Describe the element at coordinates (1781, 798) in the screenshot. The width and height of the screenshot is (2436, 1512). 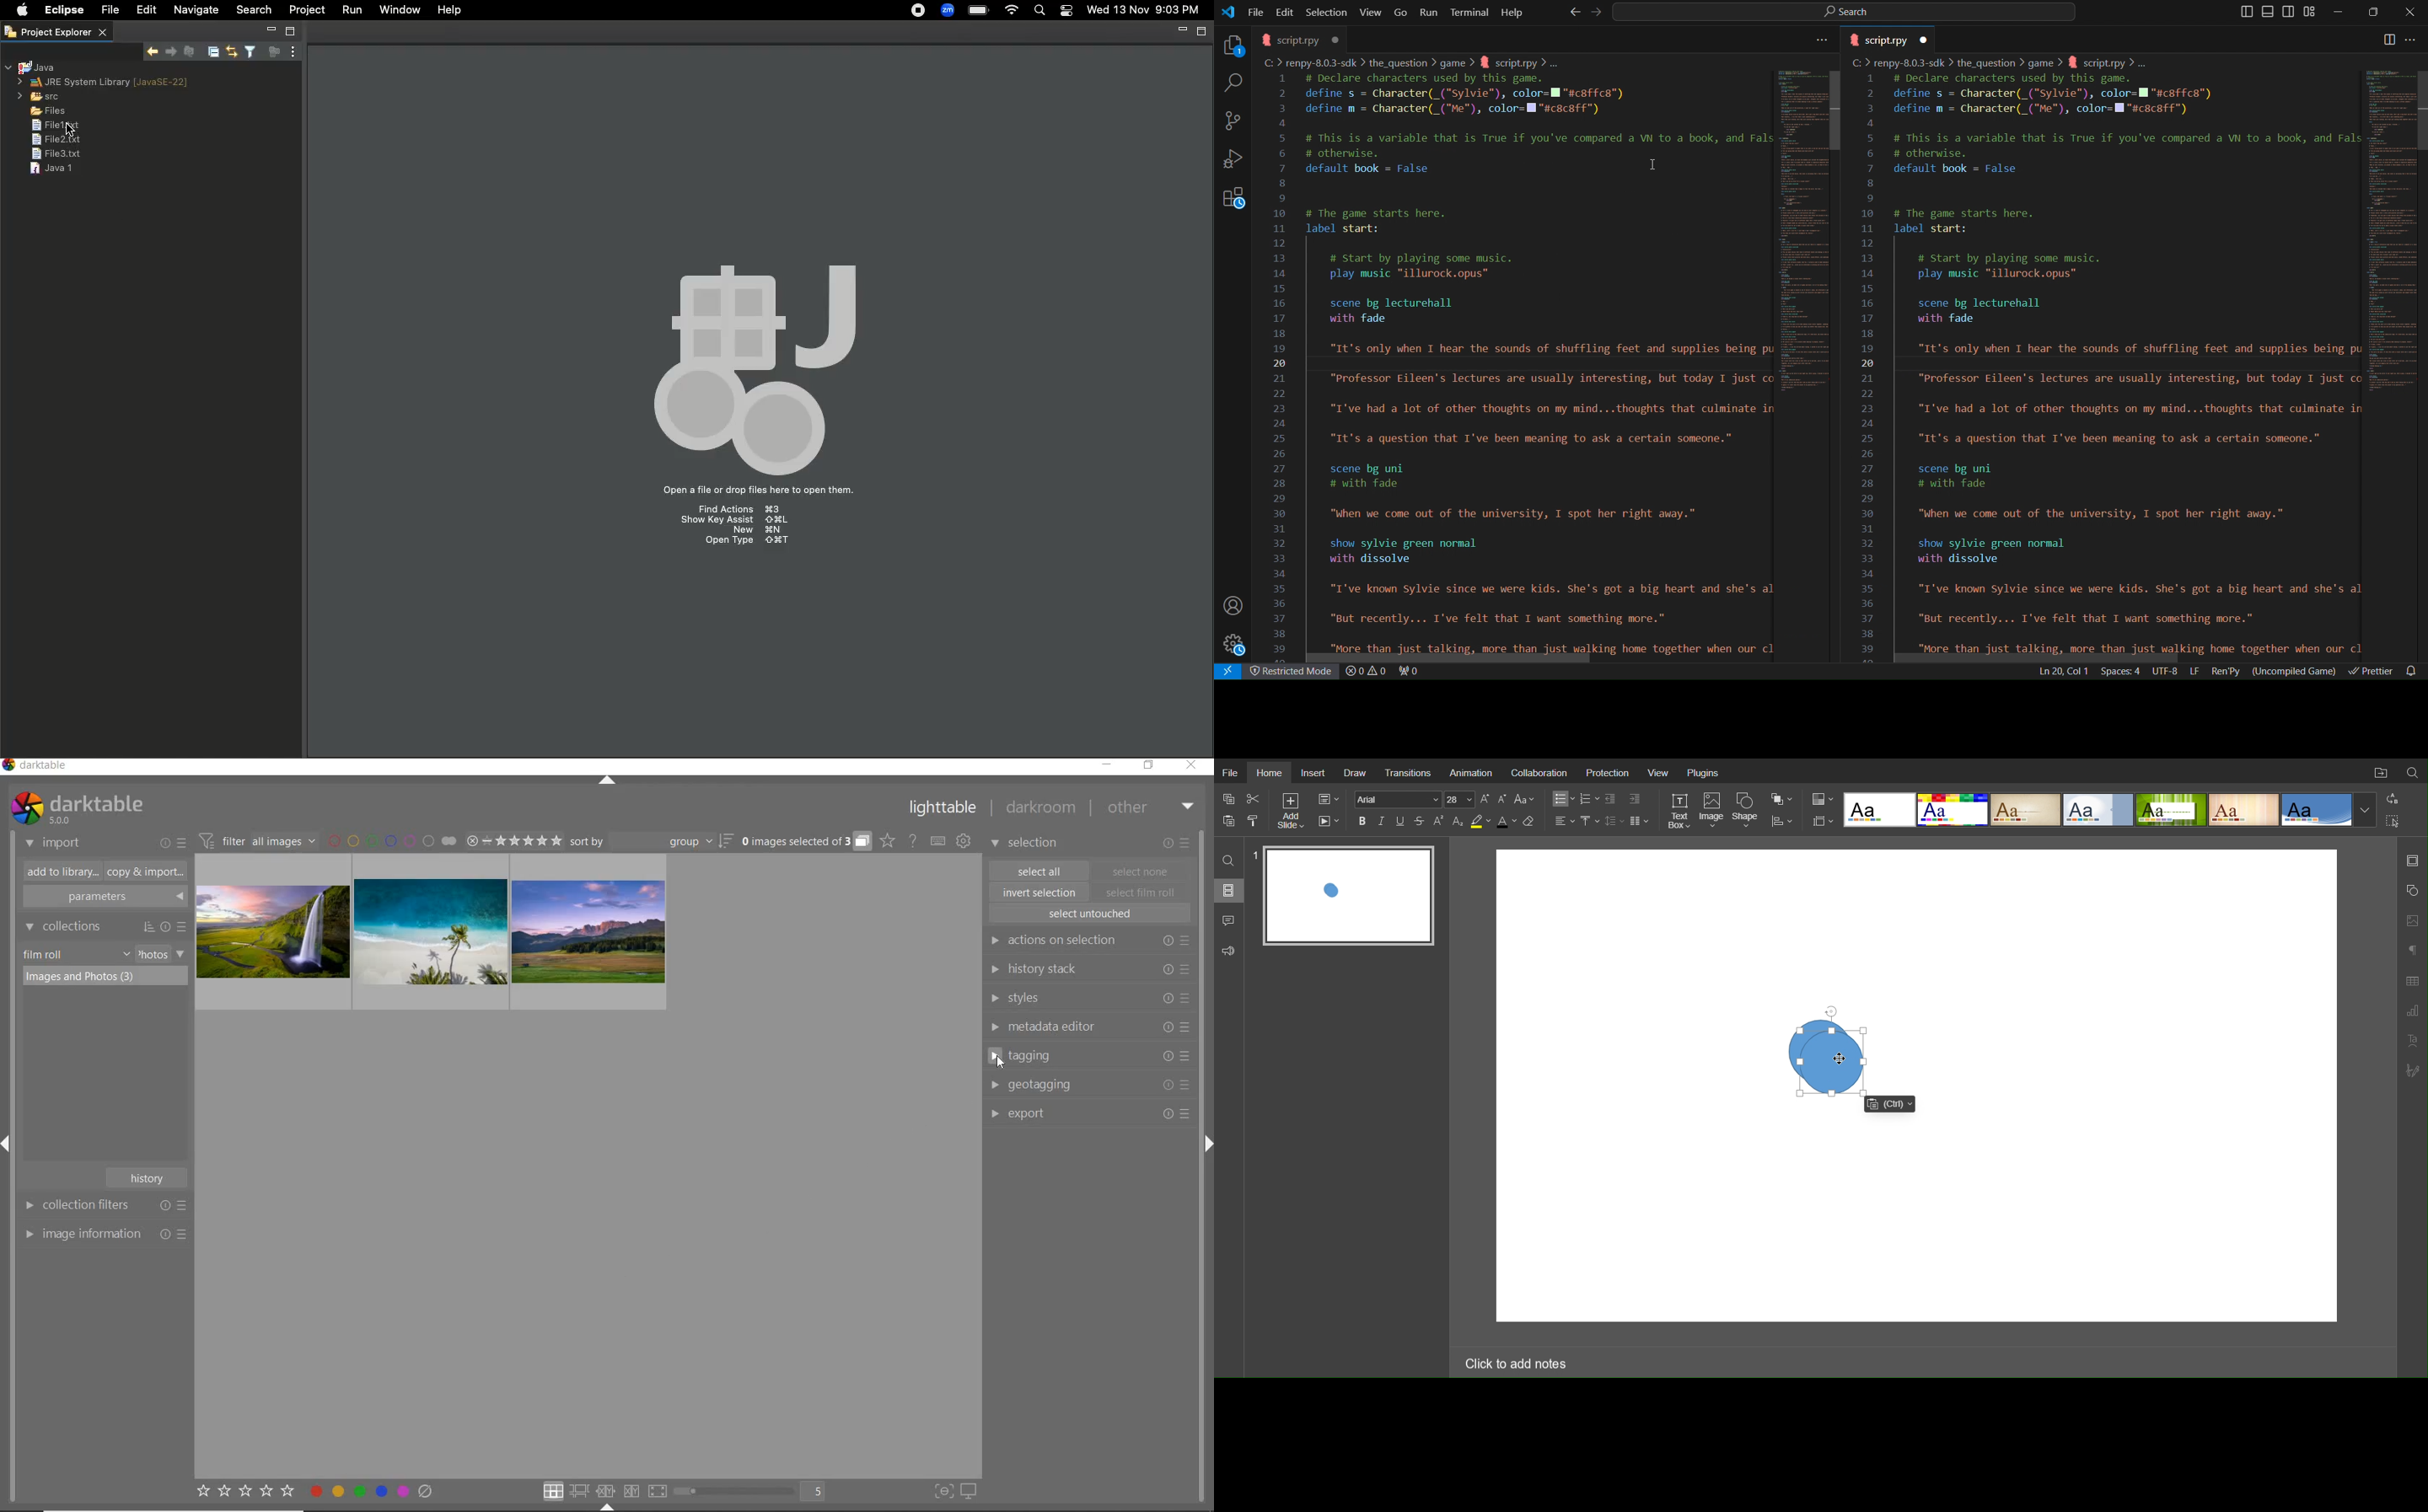
I see `Arrangement` at that location.